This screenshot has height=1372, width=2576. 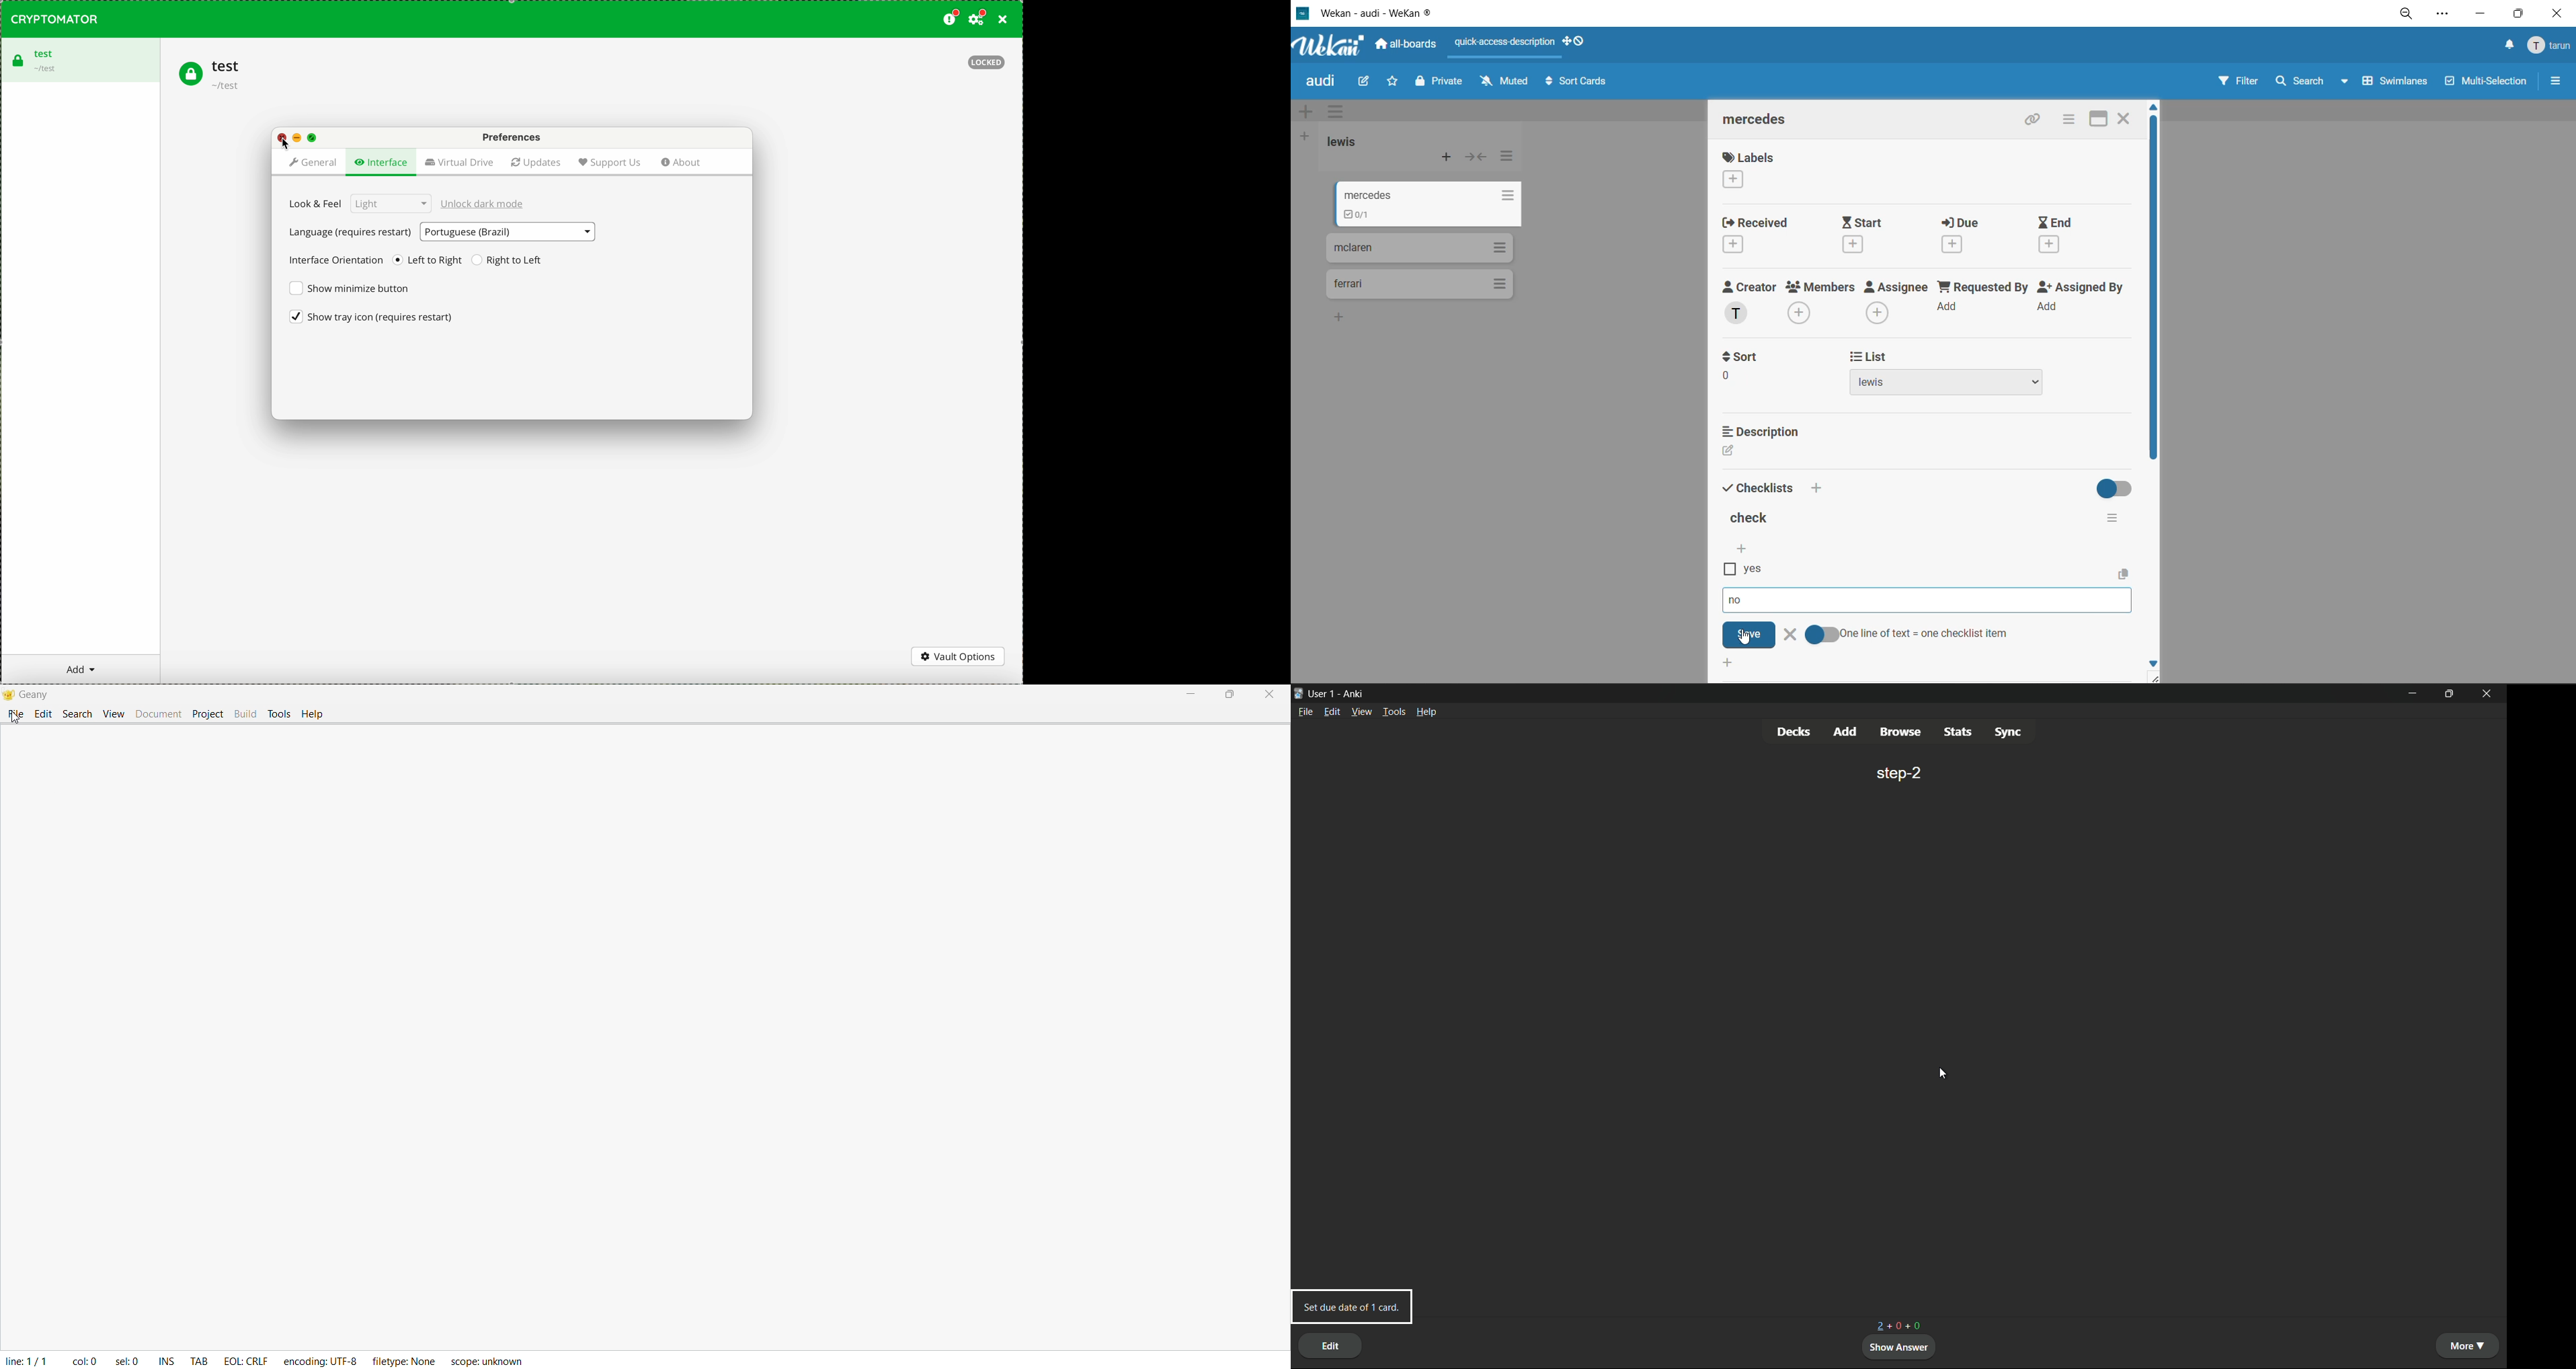 I want to click on +0, so click(x=1896, y=1328).